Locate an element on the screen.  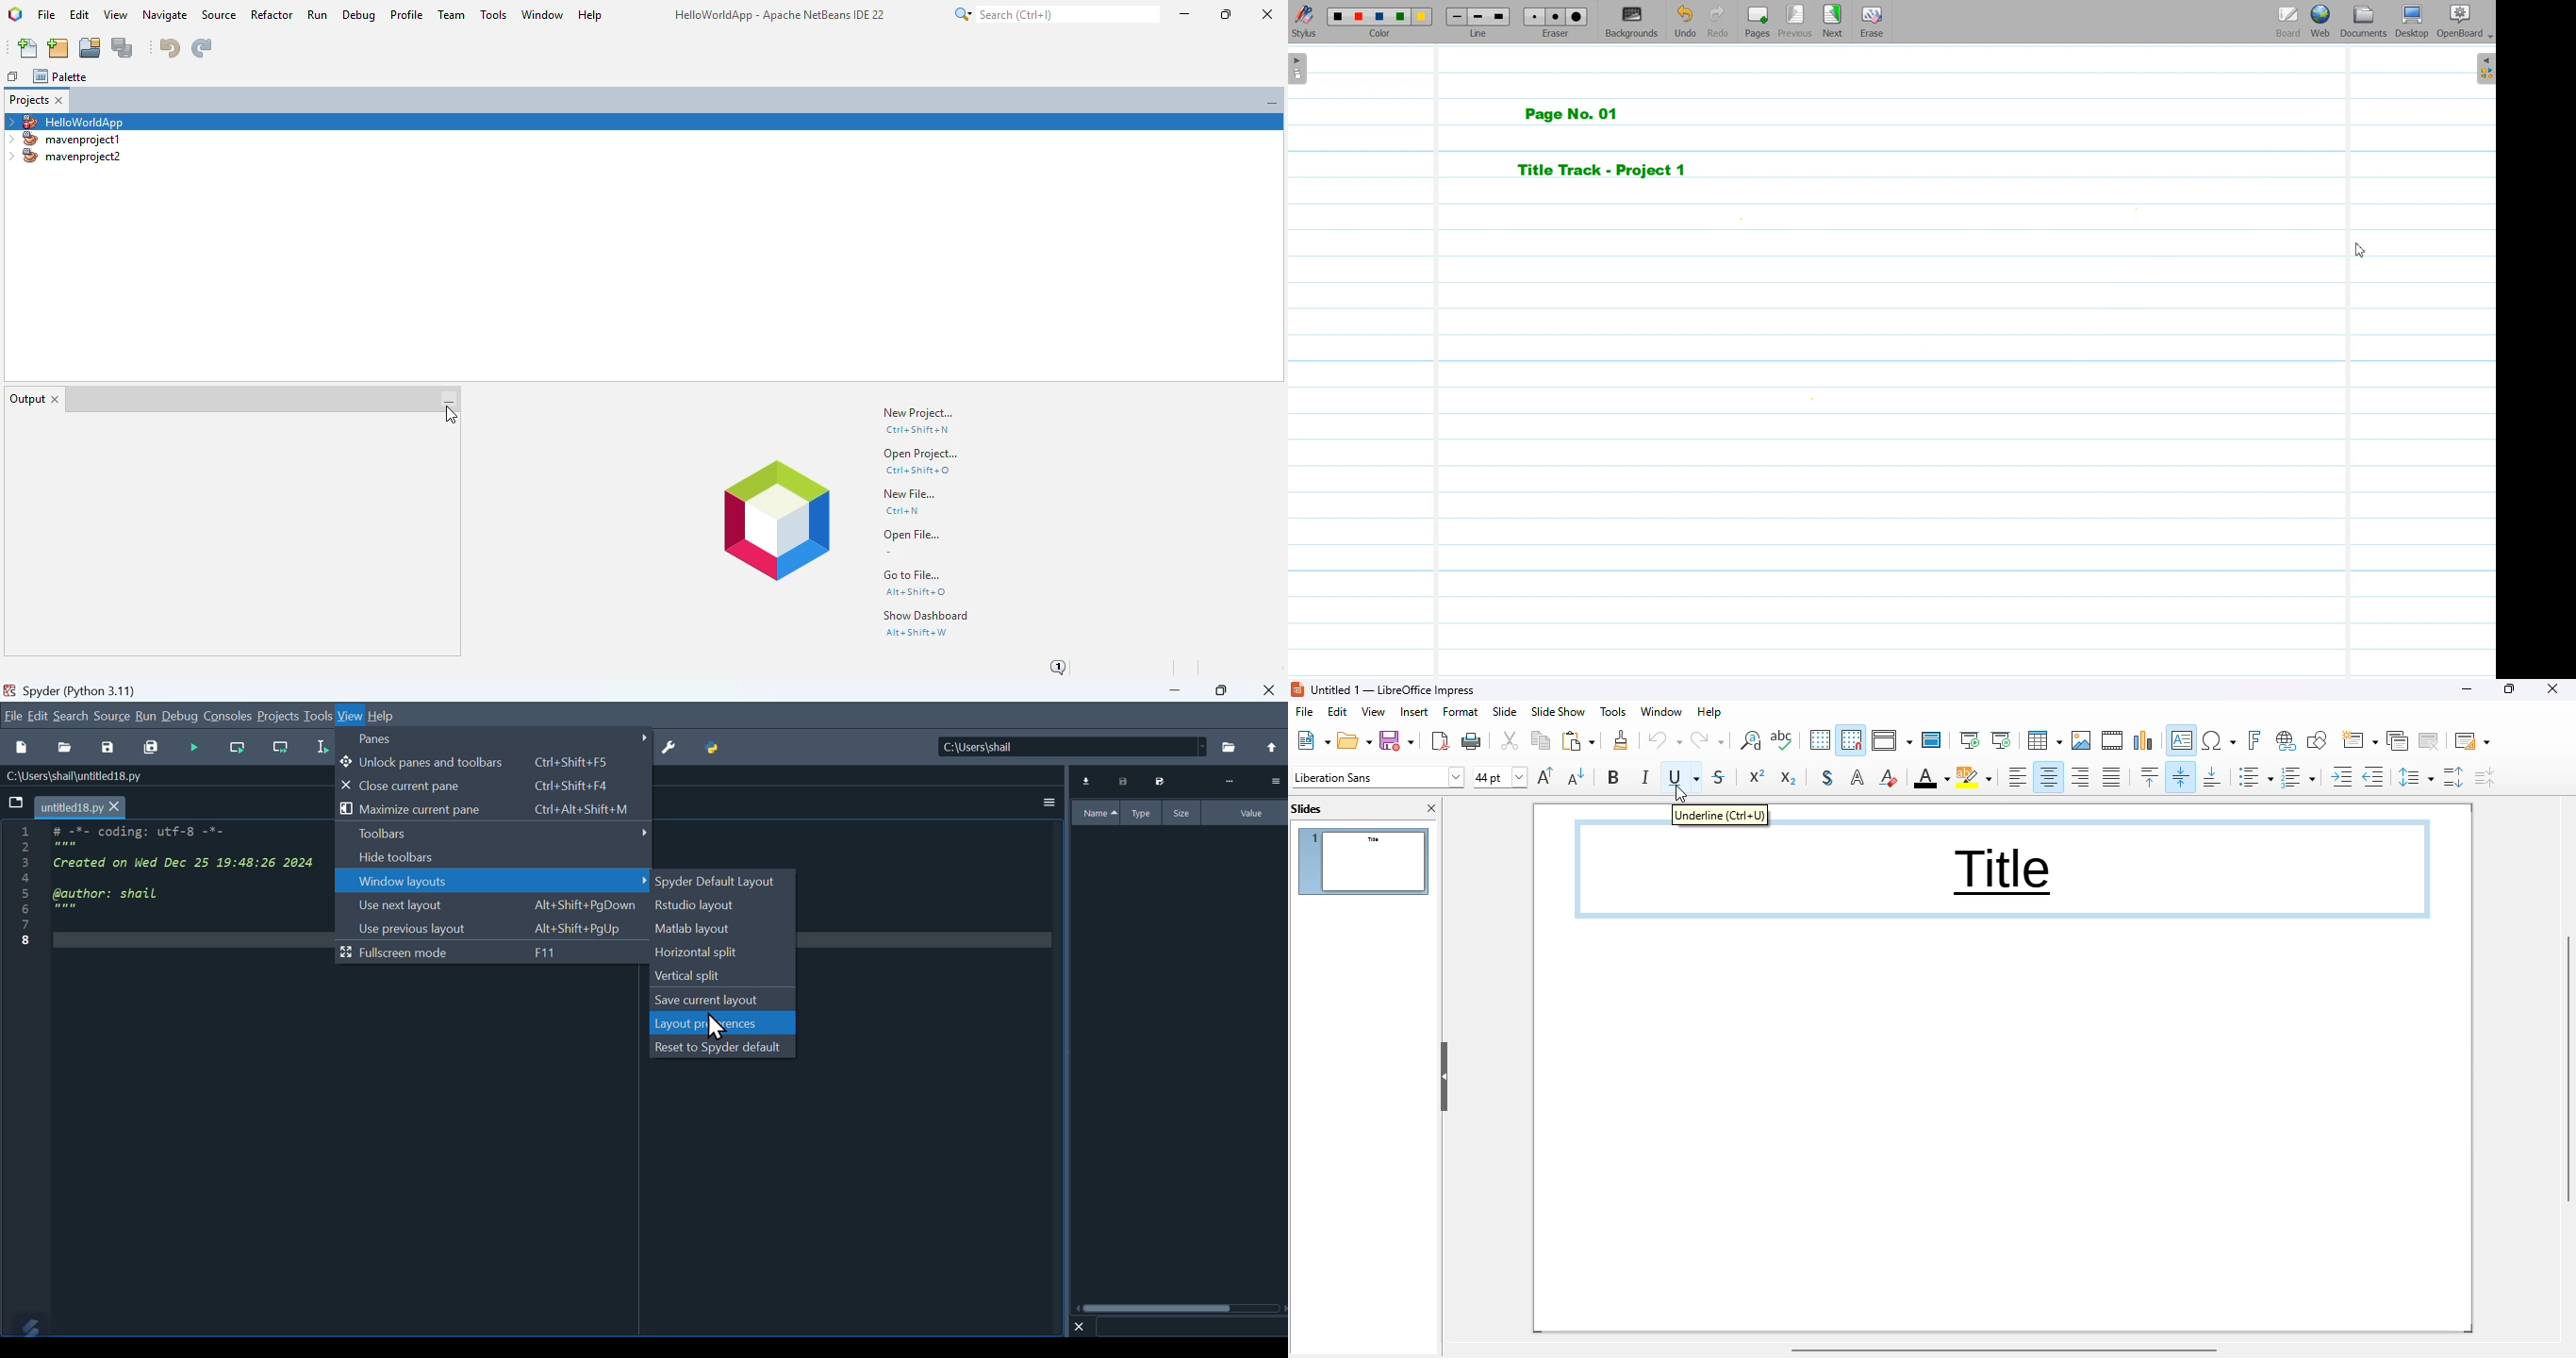
Run current salon go to the next one is located at coordinates (280, 748).